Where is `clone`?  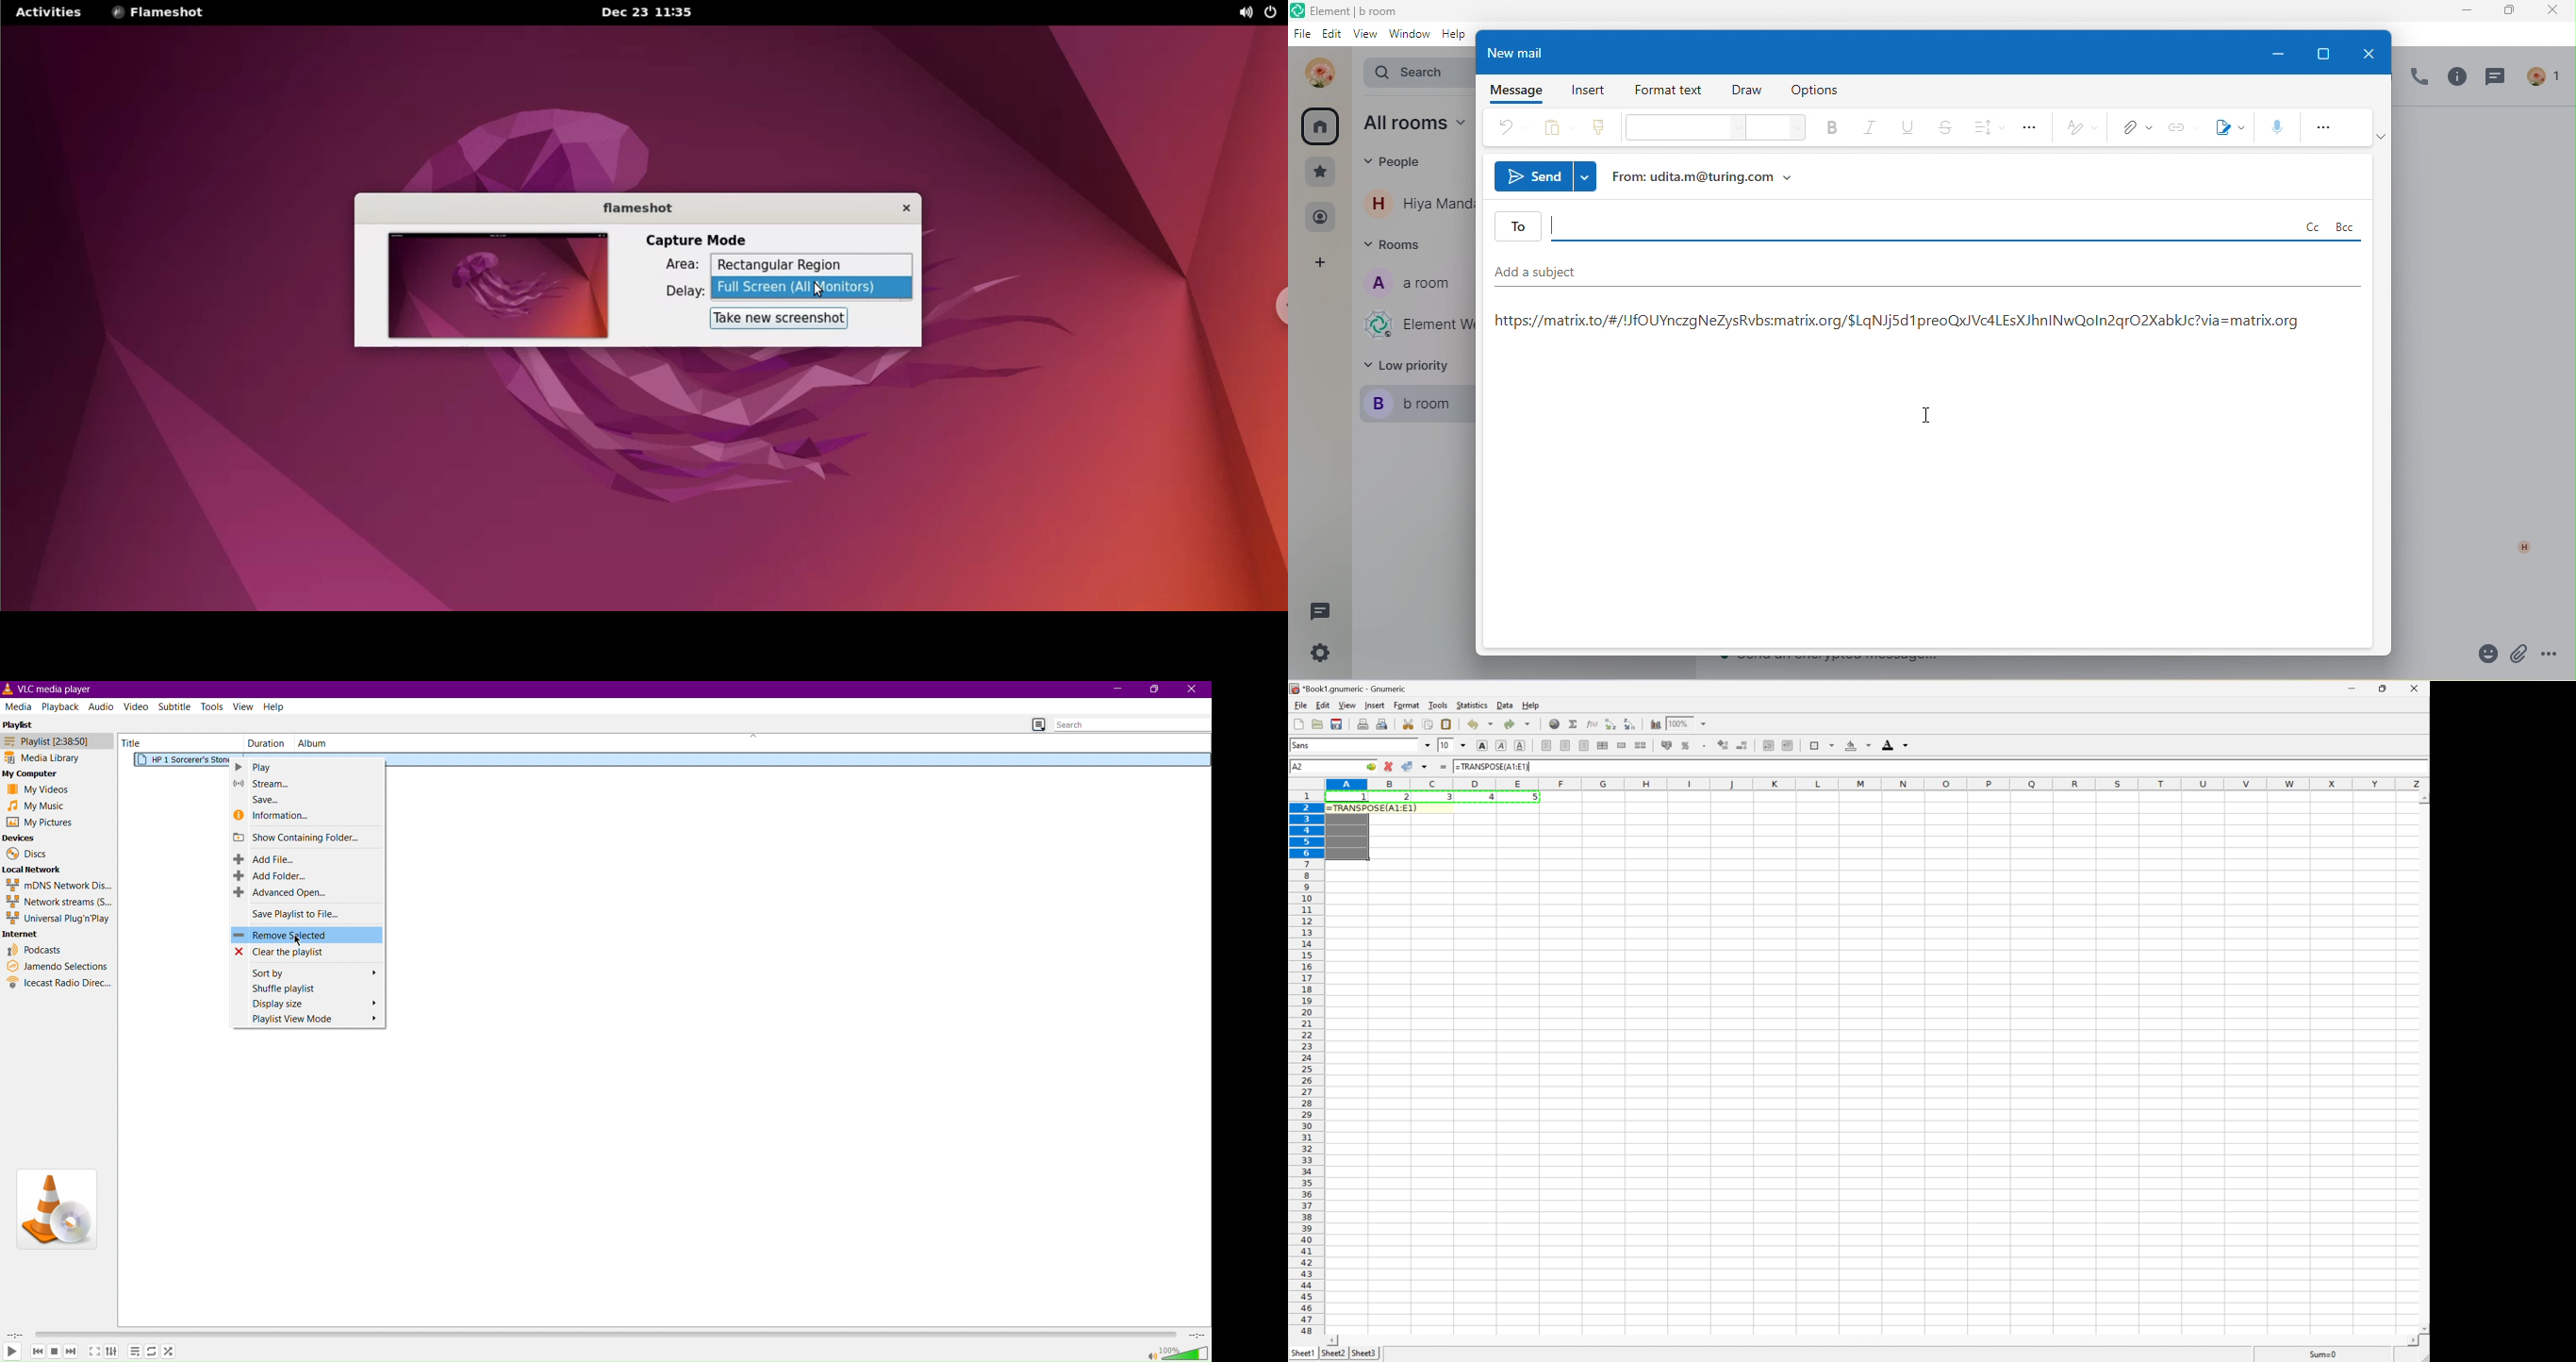 clone is located at coordinates (1599, 130).